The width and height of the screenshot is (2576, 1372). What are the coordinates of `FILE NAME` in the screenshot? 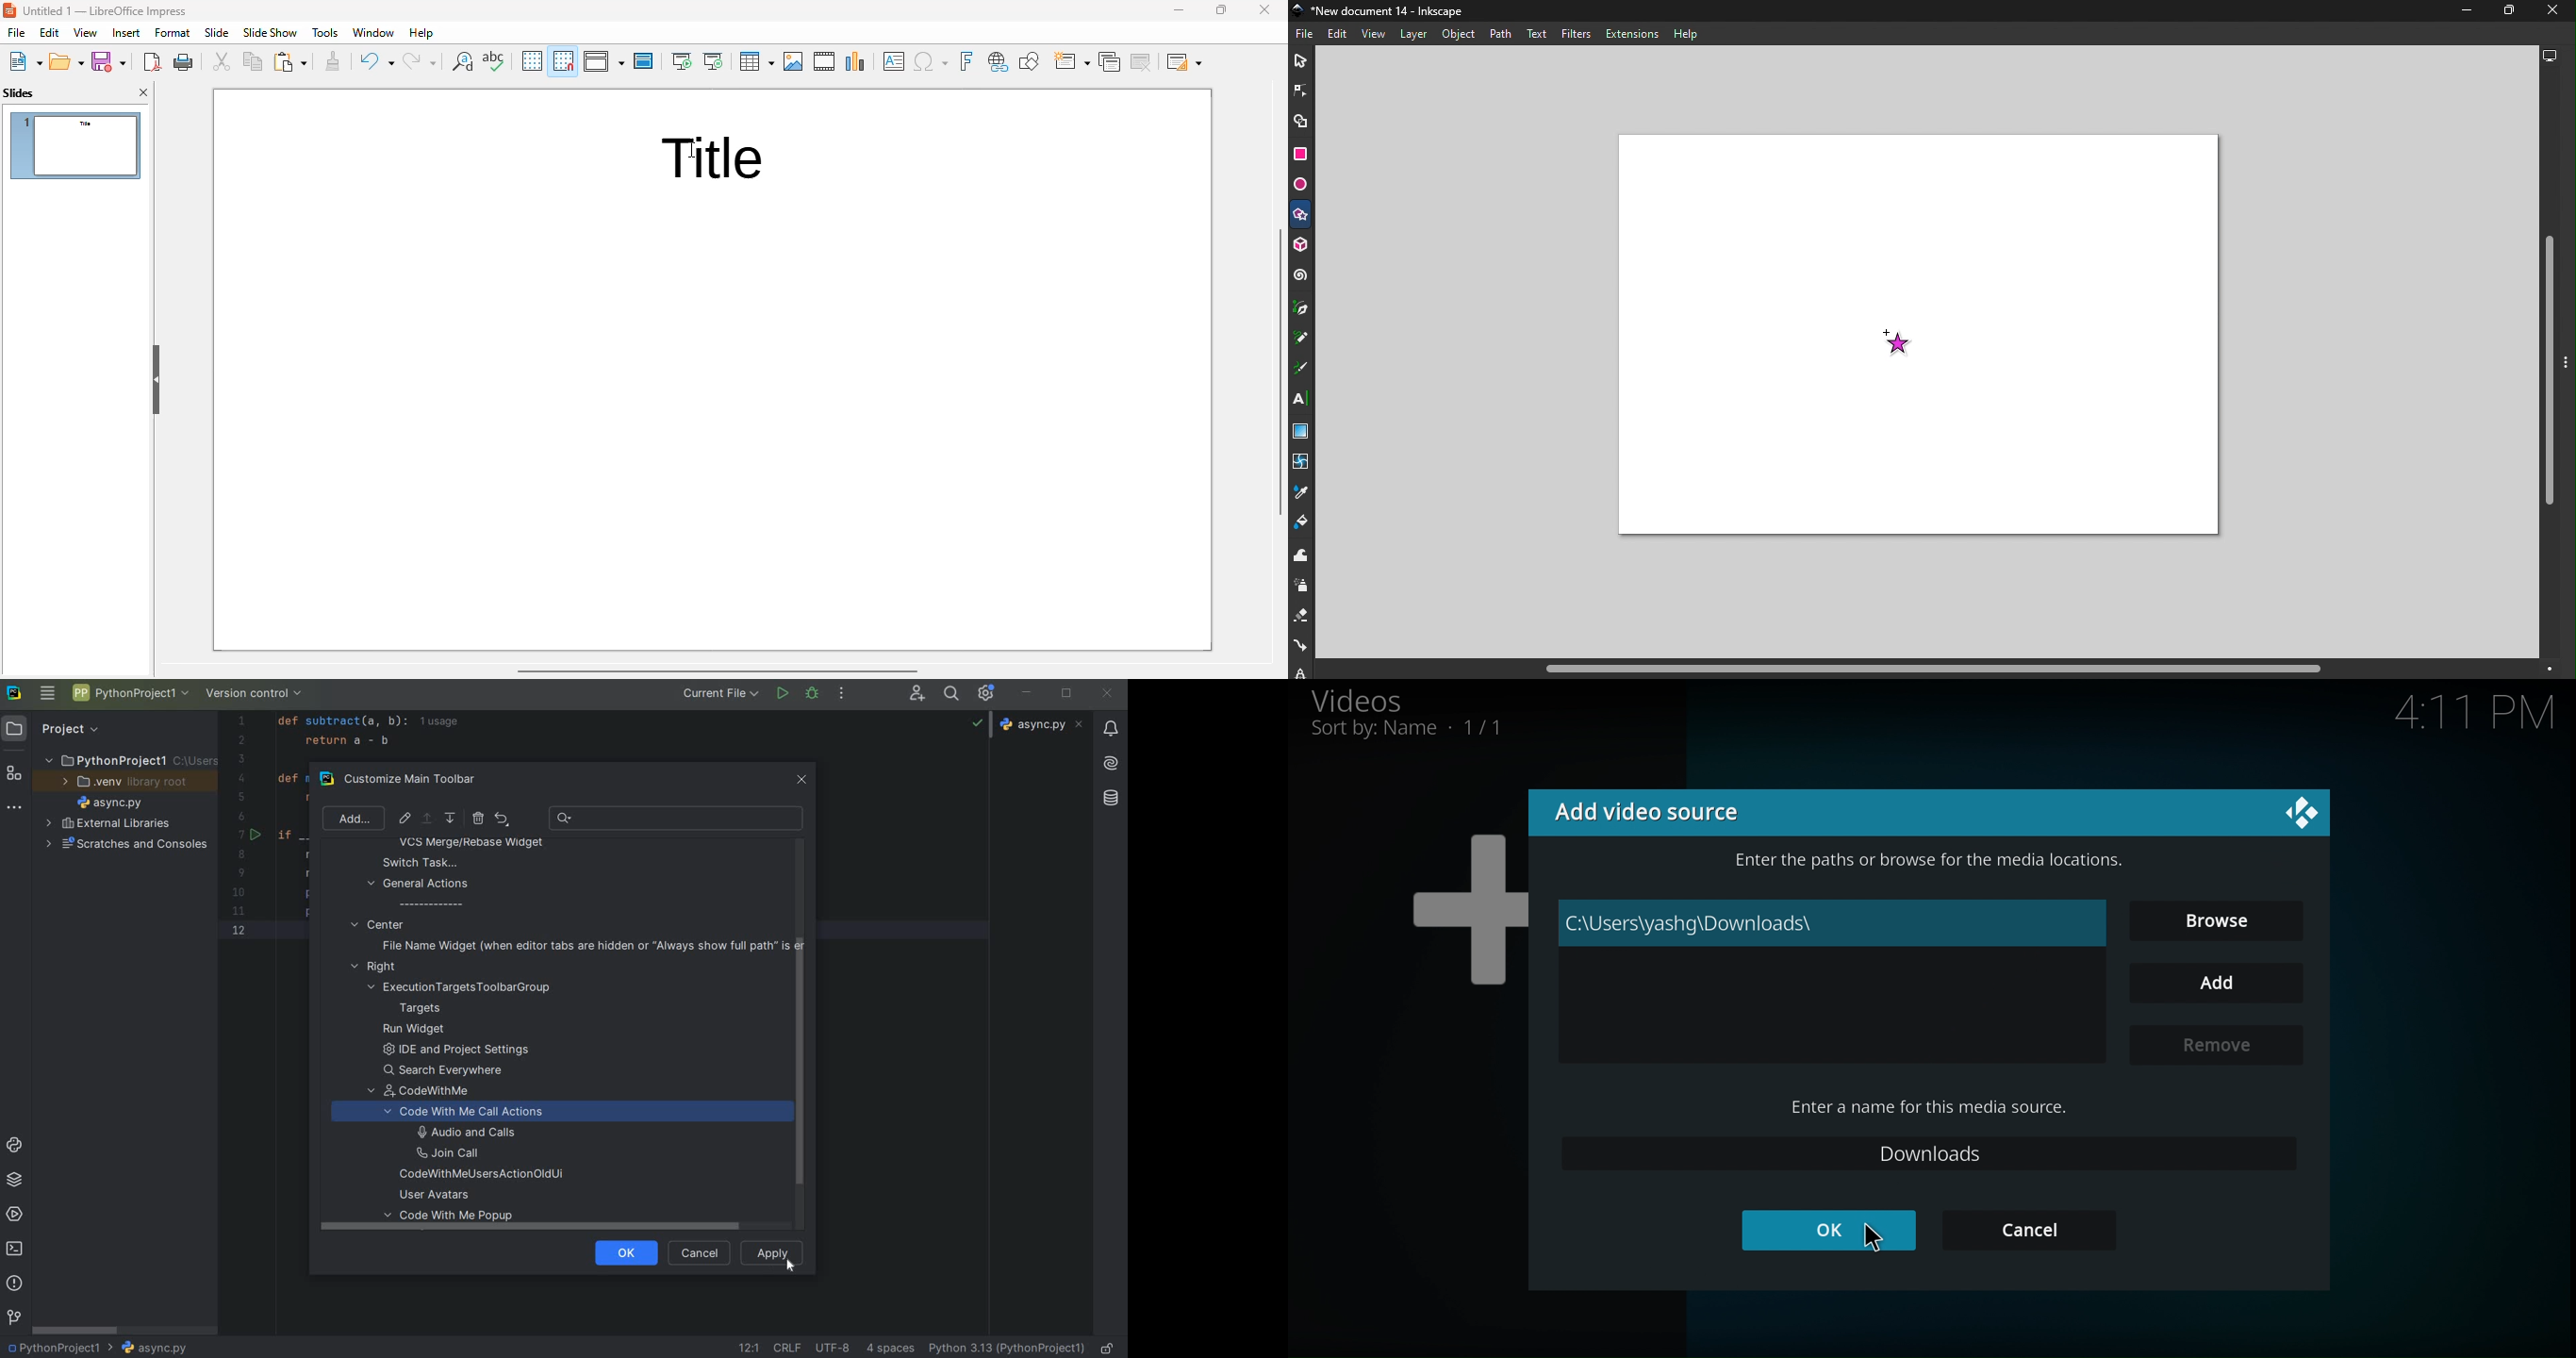 It's located at (106, 803).